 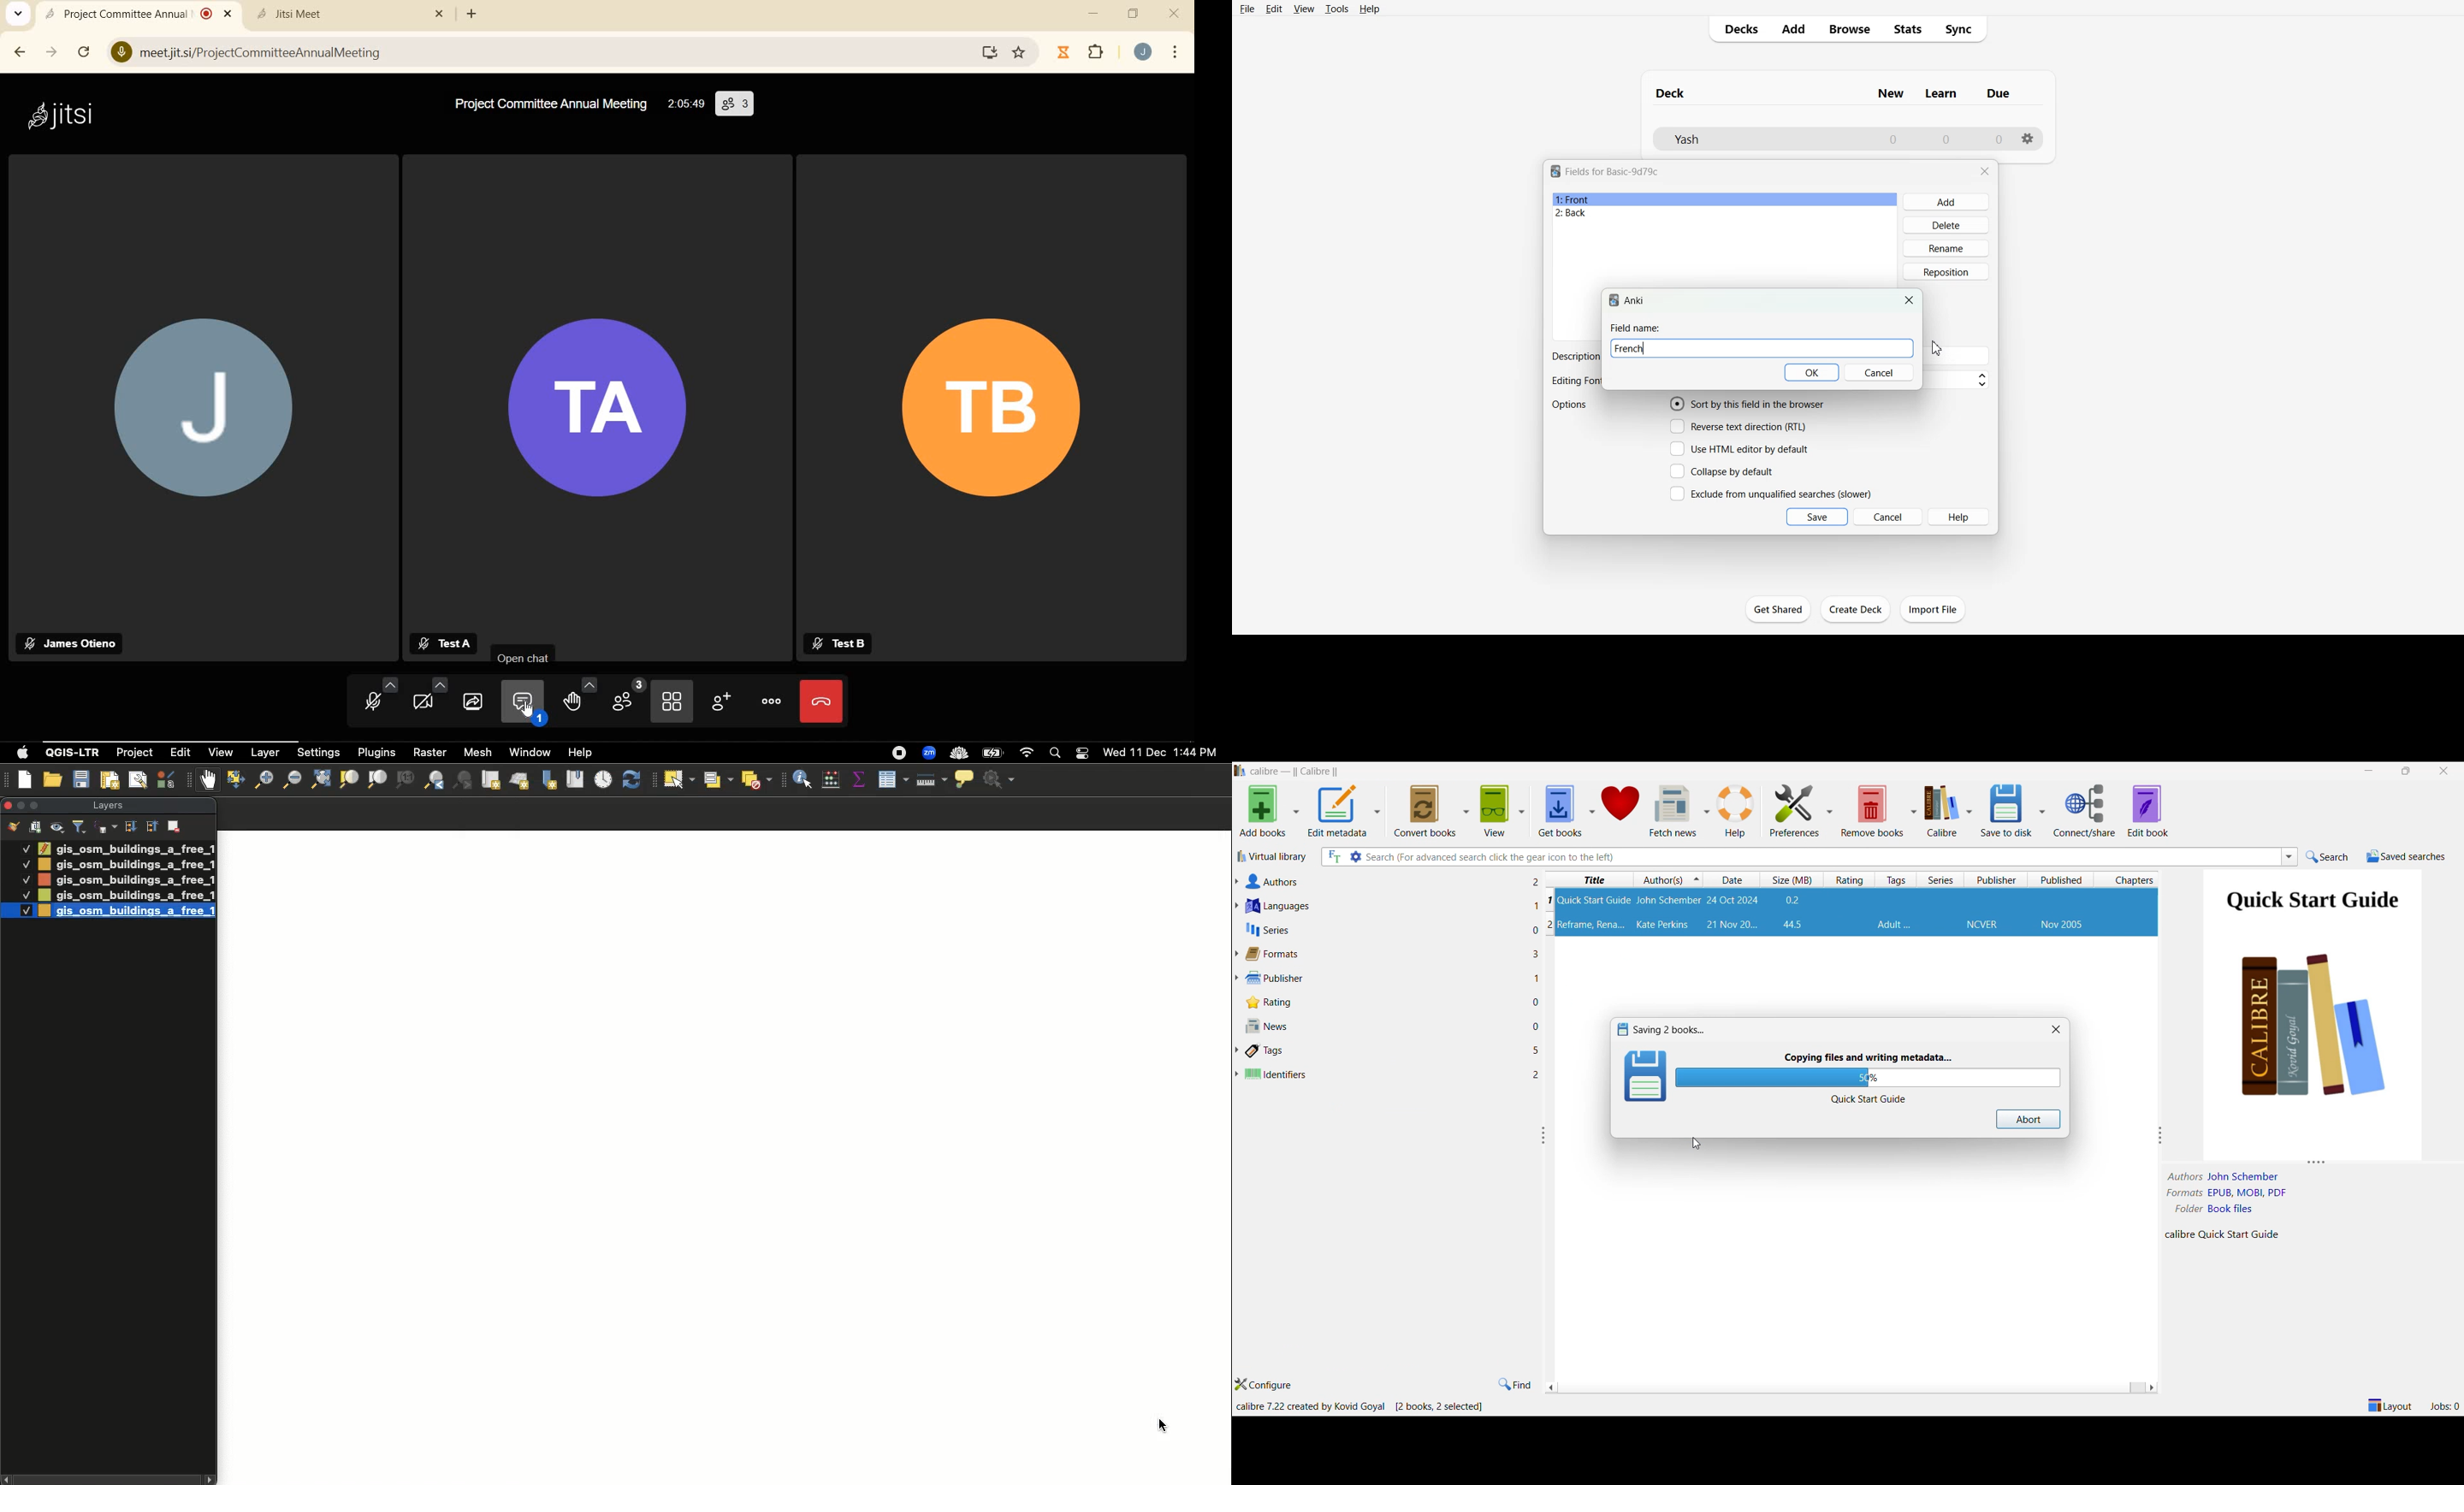 I want to click on Current jobs, so click(x=2444, y=1406).